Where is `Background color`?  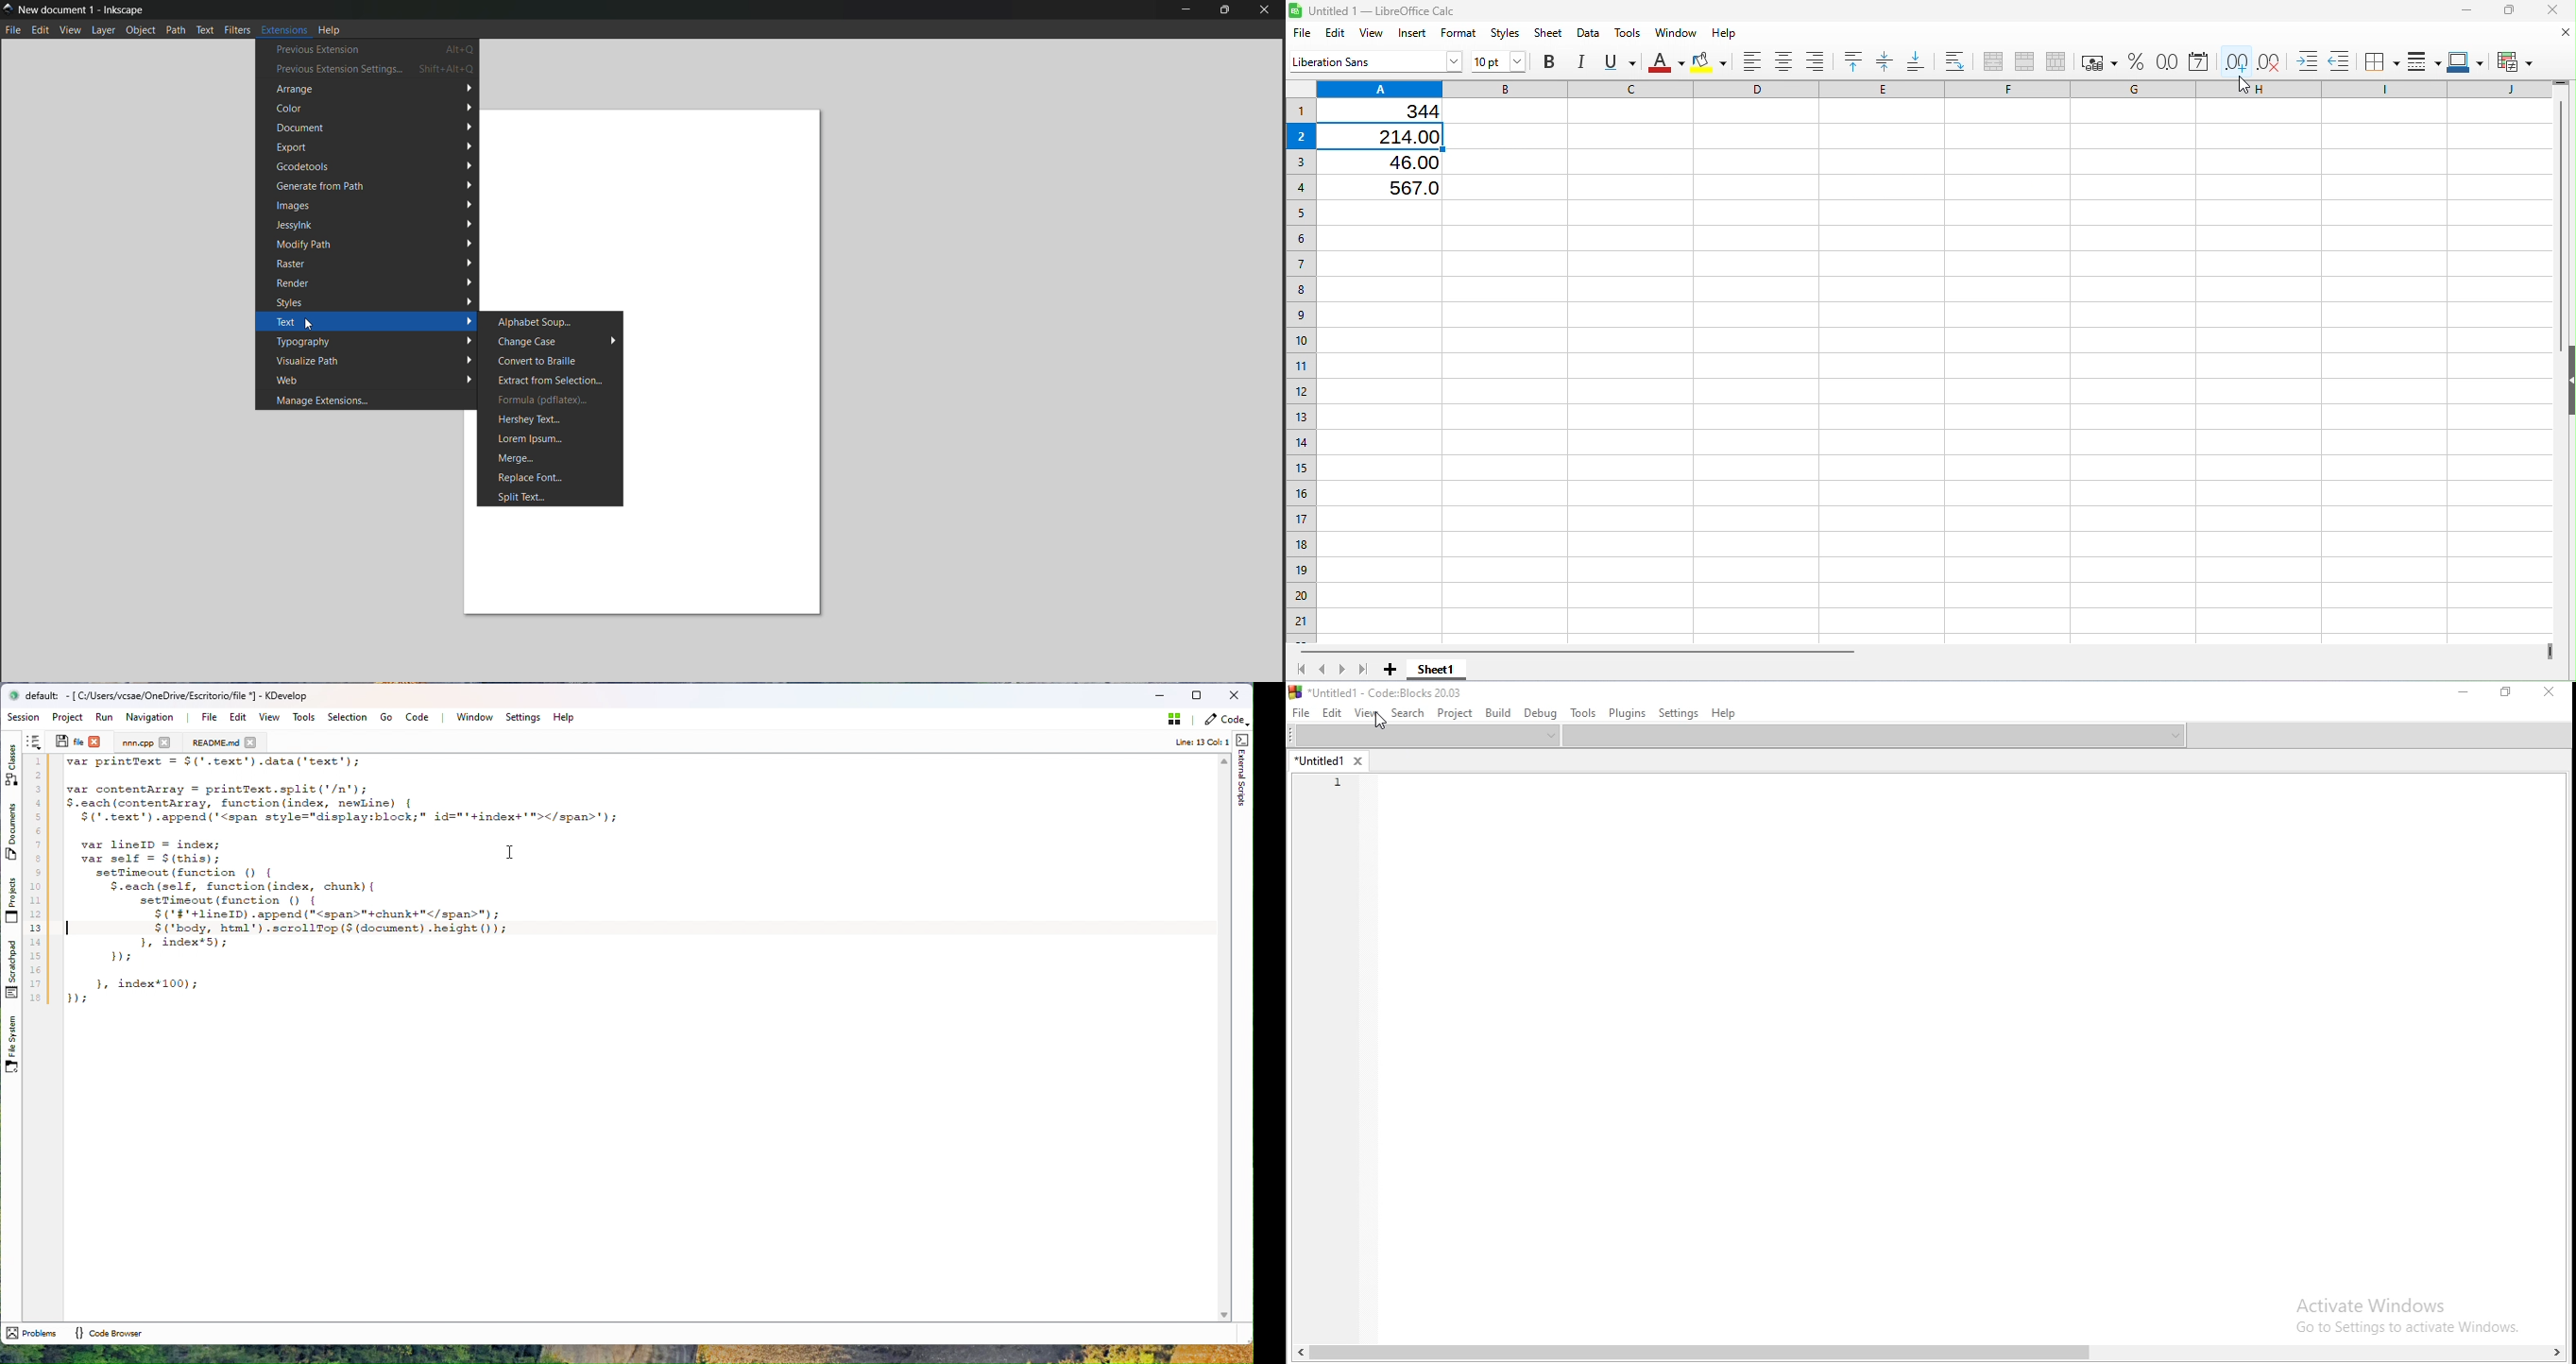 Background color is located at coordinates (1712, 61).